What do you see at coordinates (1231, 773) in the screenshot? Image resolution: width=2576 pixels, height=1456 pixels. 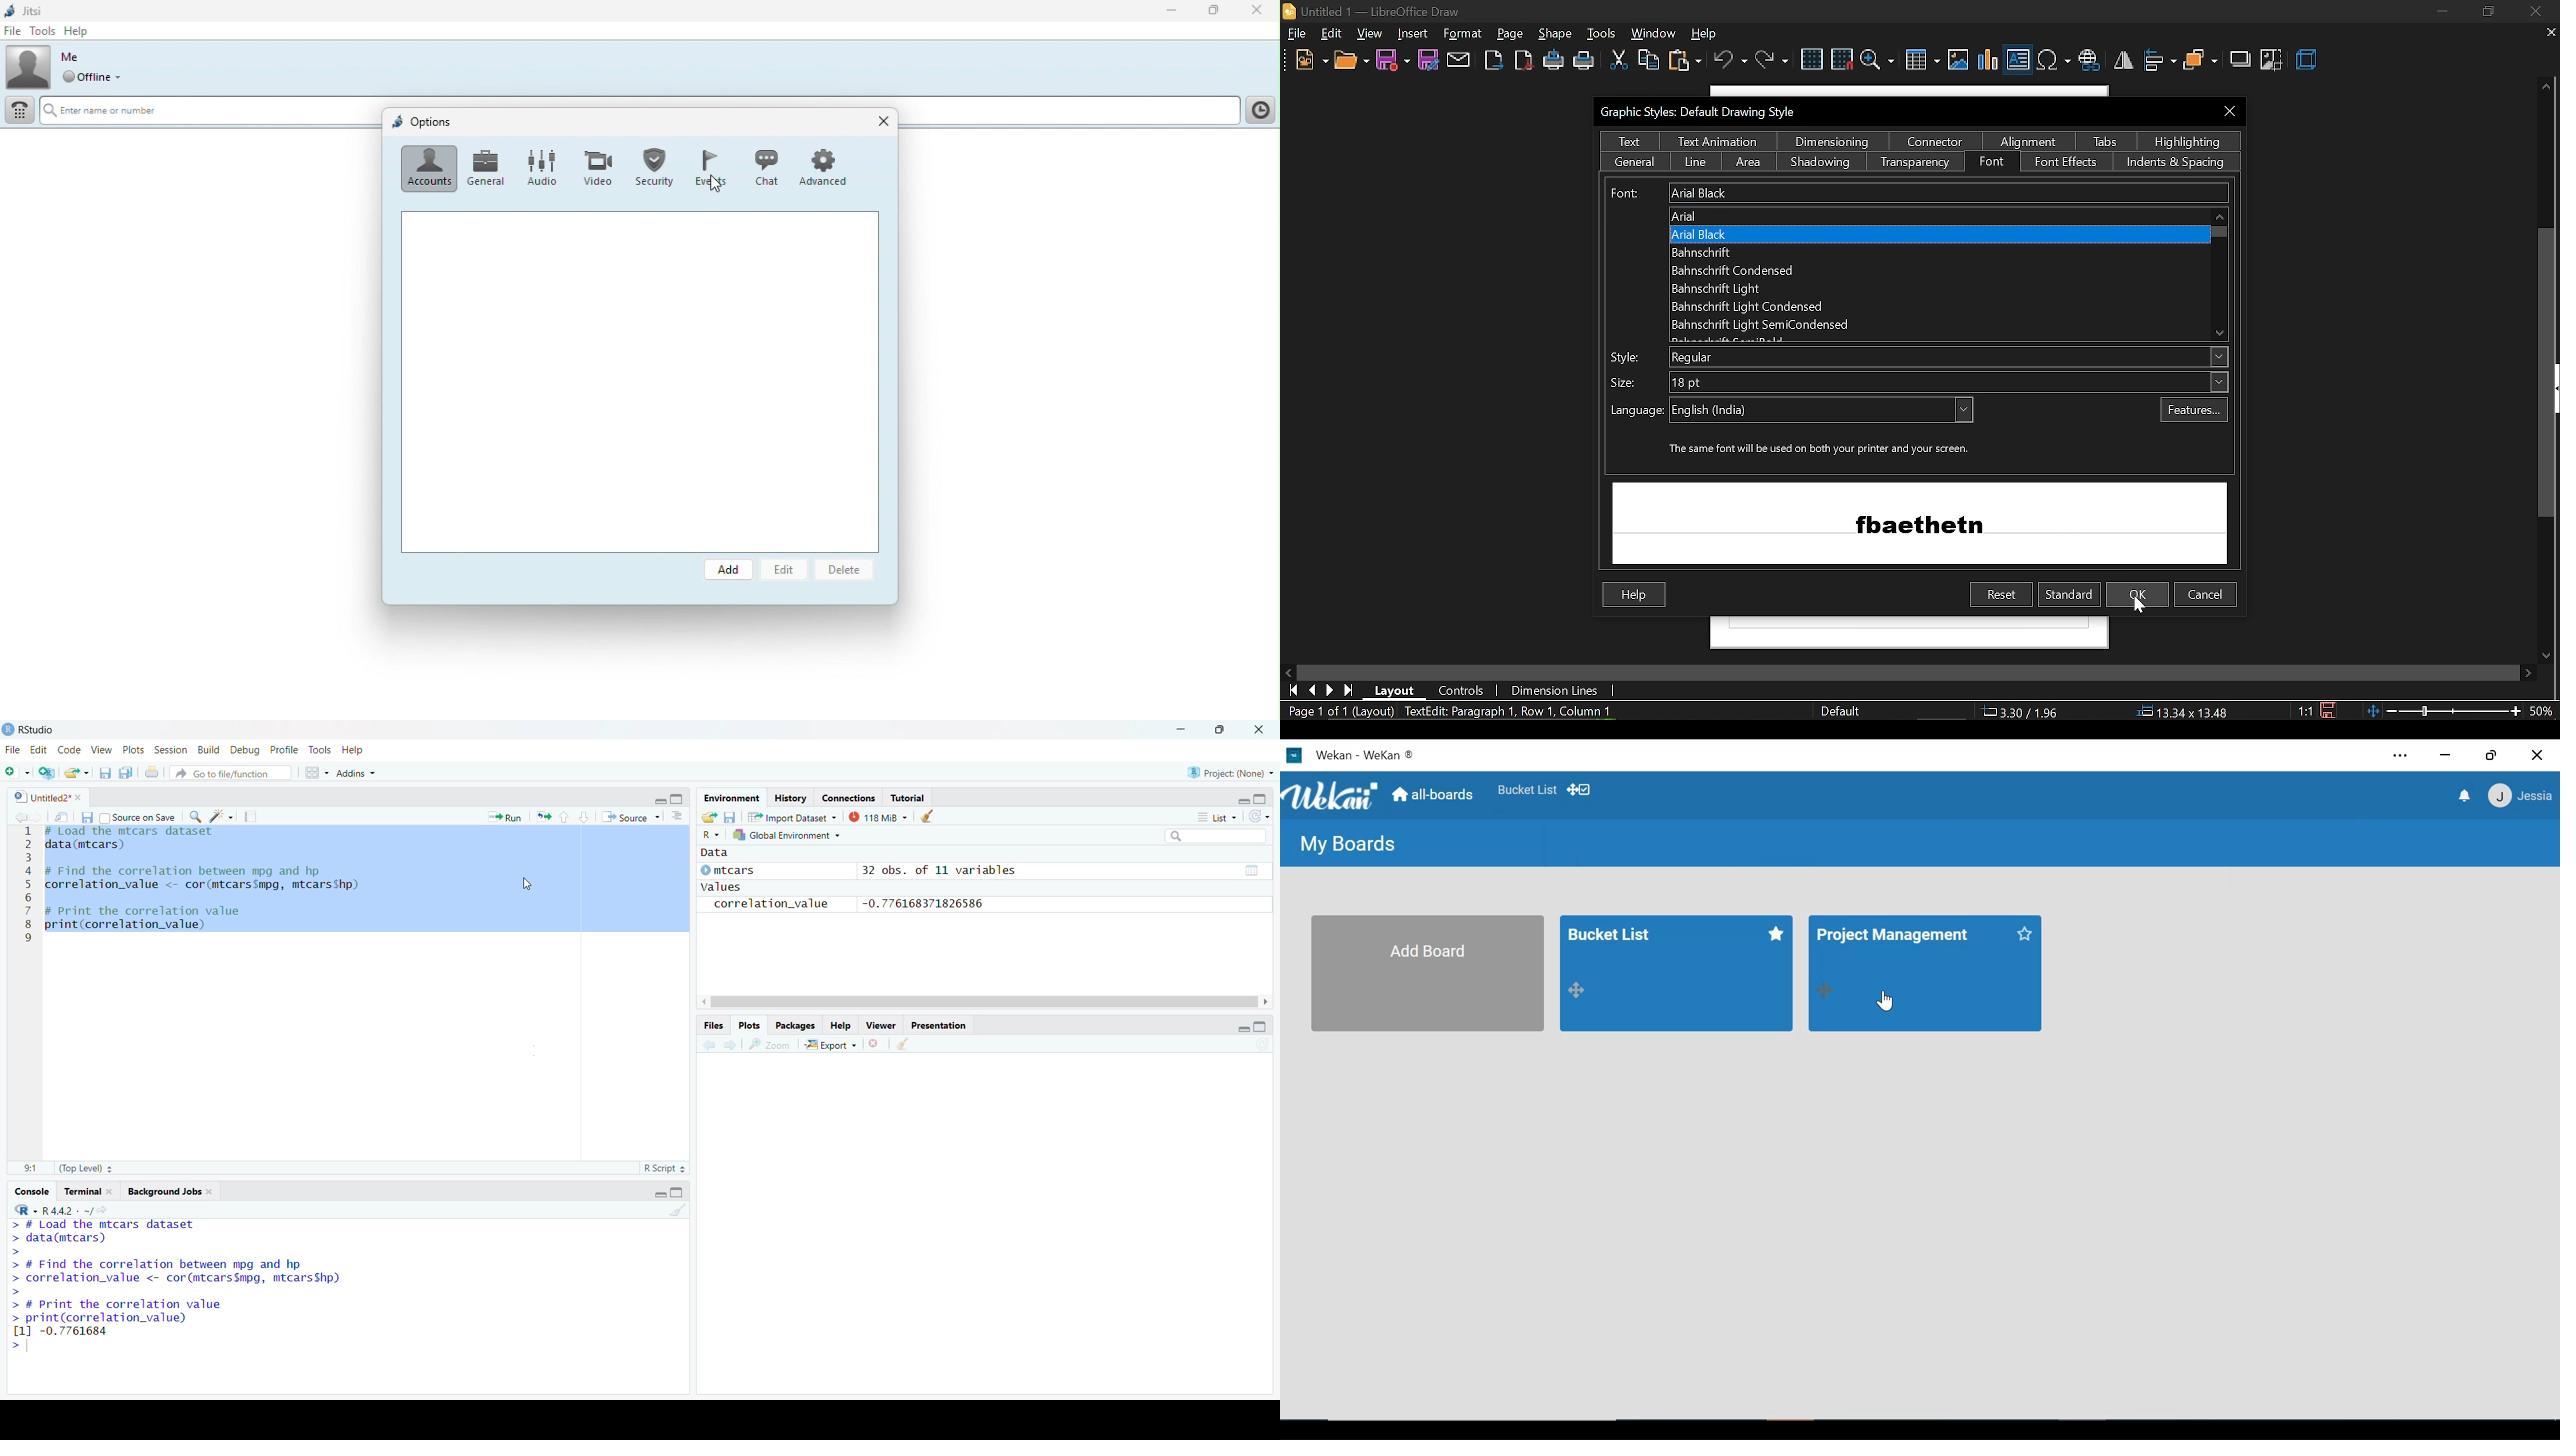 I see `Project (None)` at bounding box center [1231, 773].